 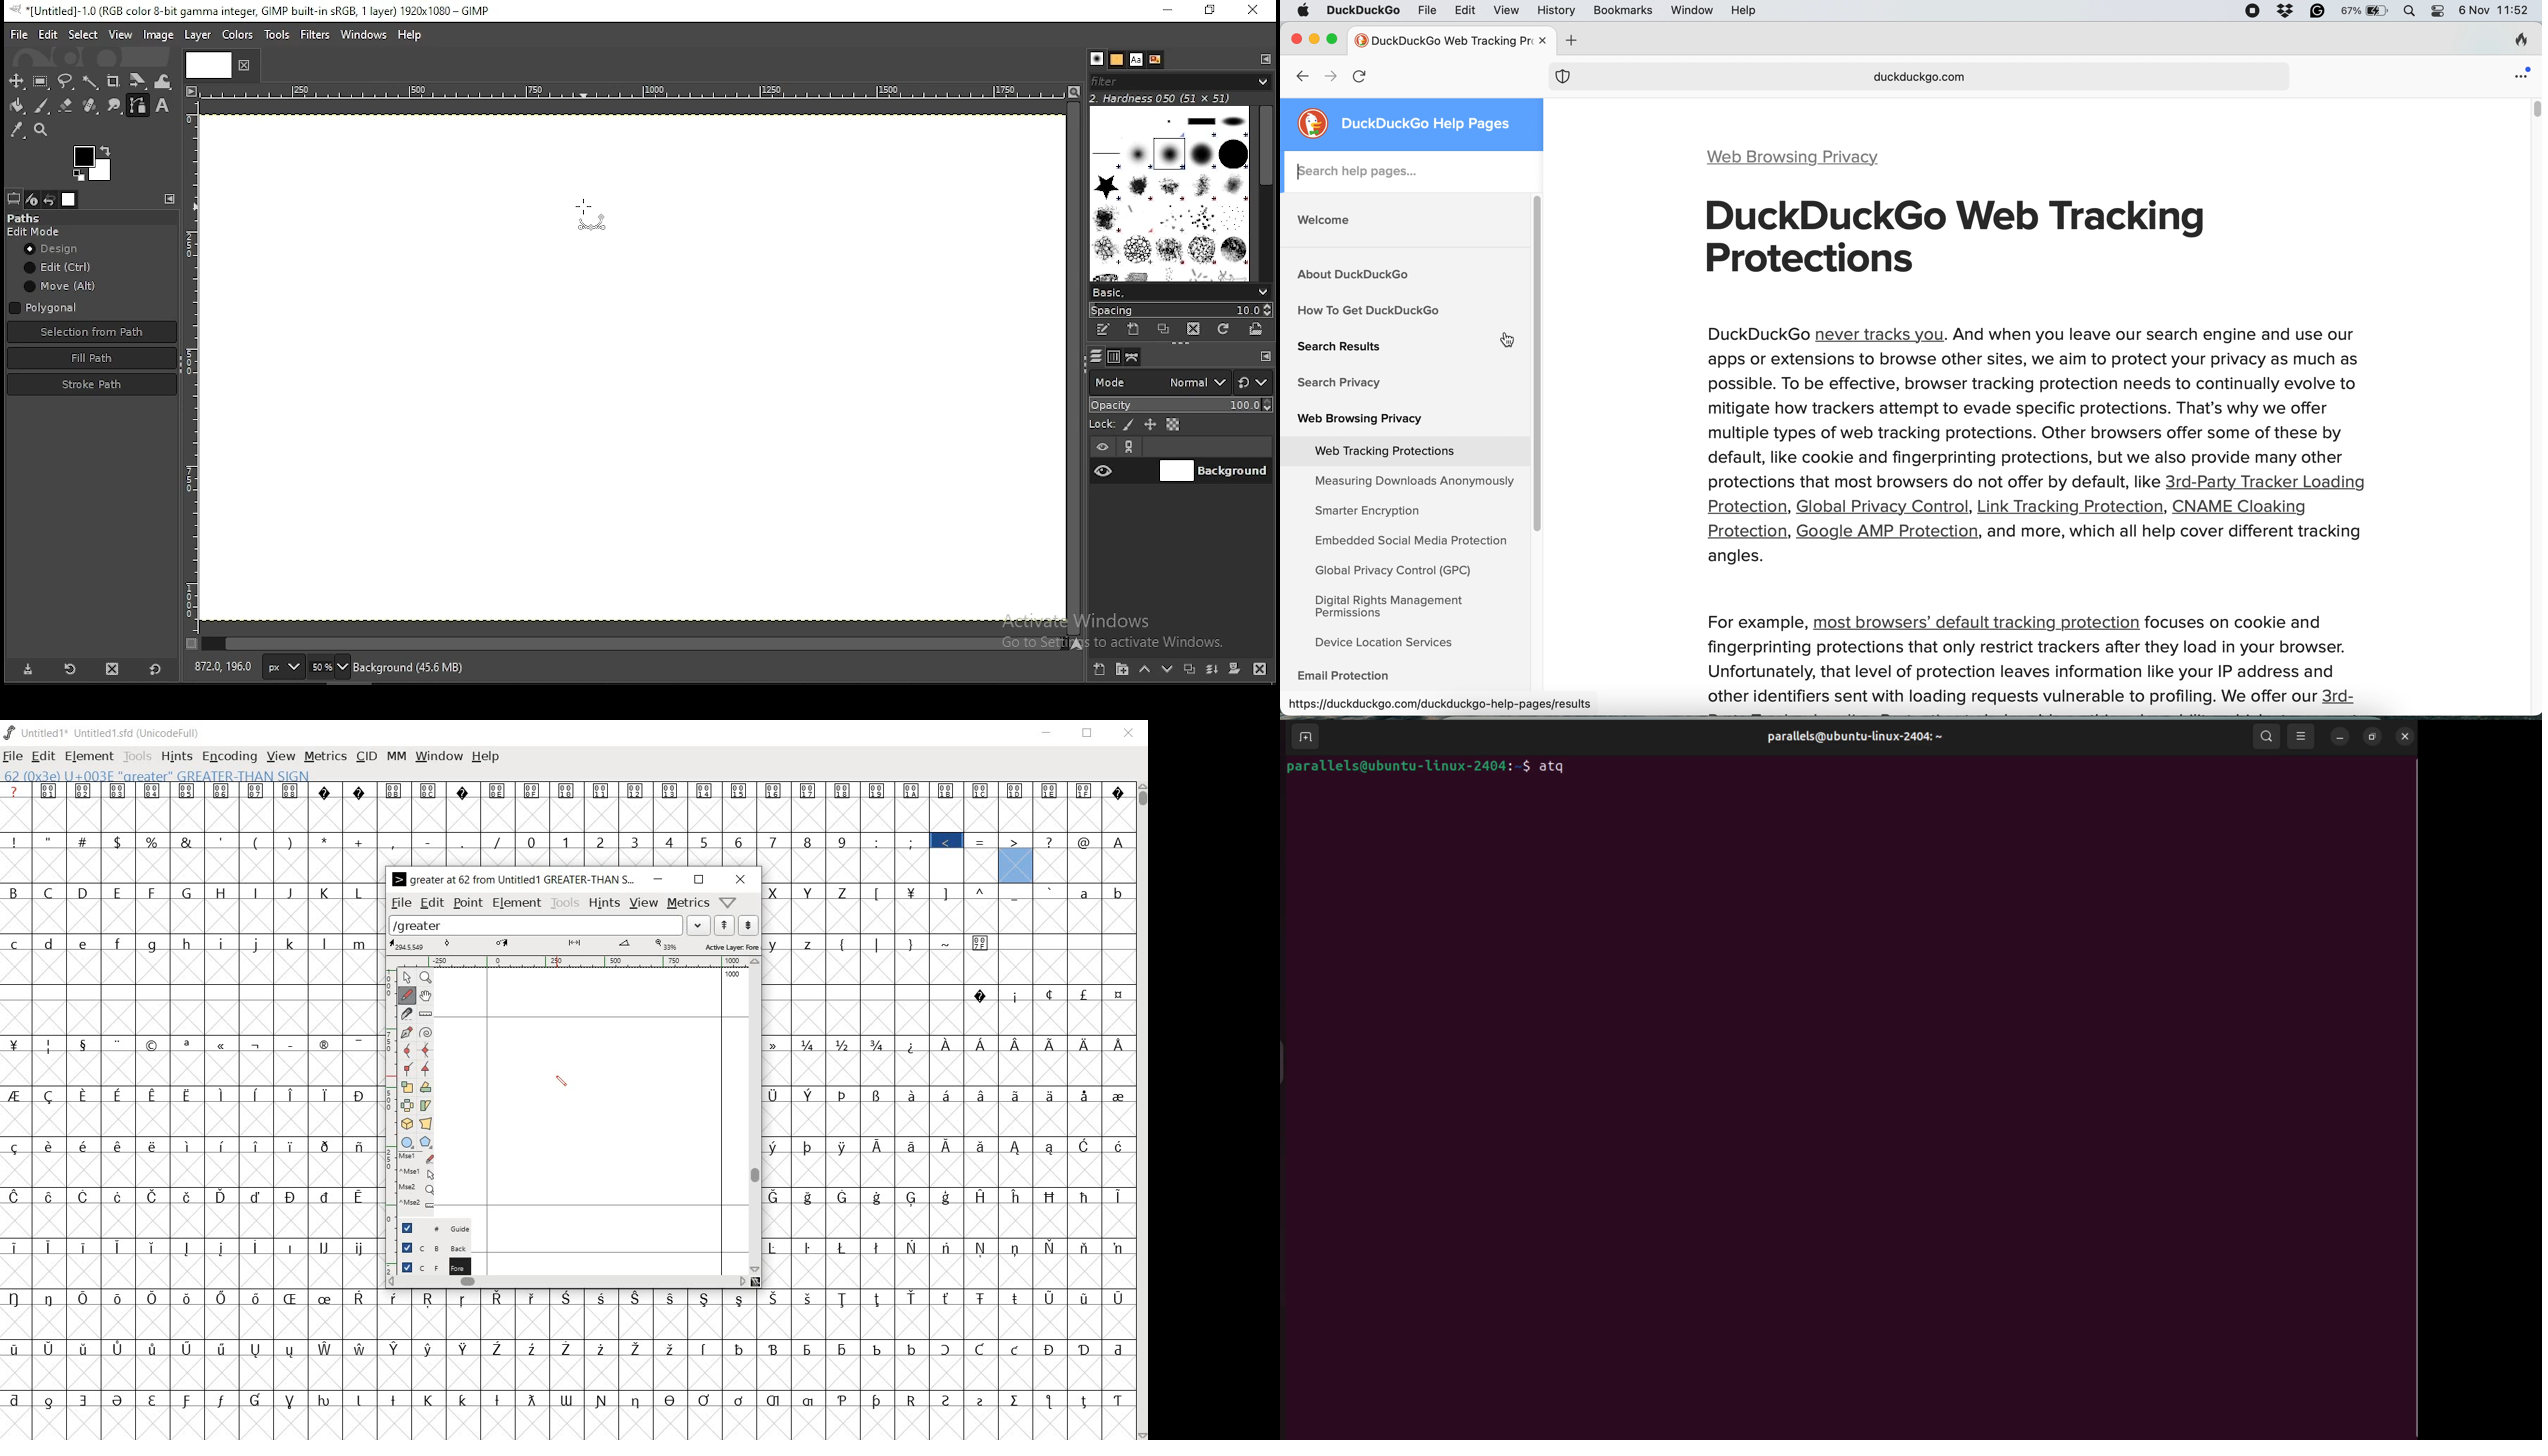 What do you see at coordinates (561, 1081) in the screenshot?
I see `pen tool/CURSOR LOCATION` at bounding box center [561, 1081].